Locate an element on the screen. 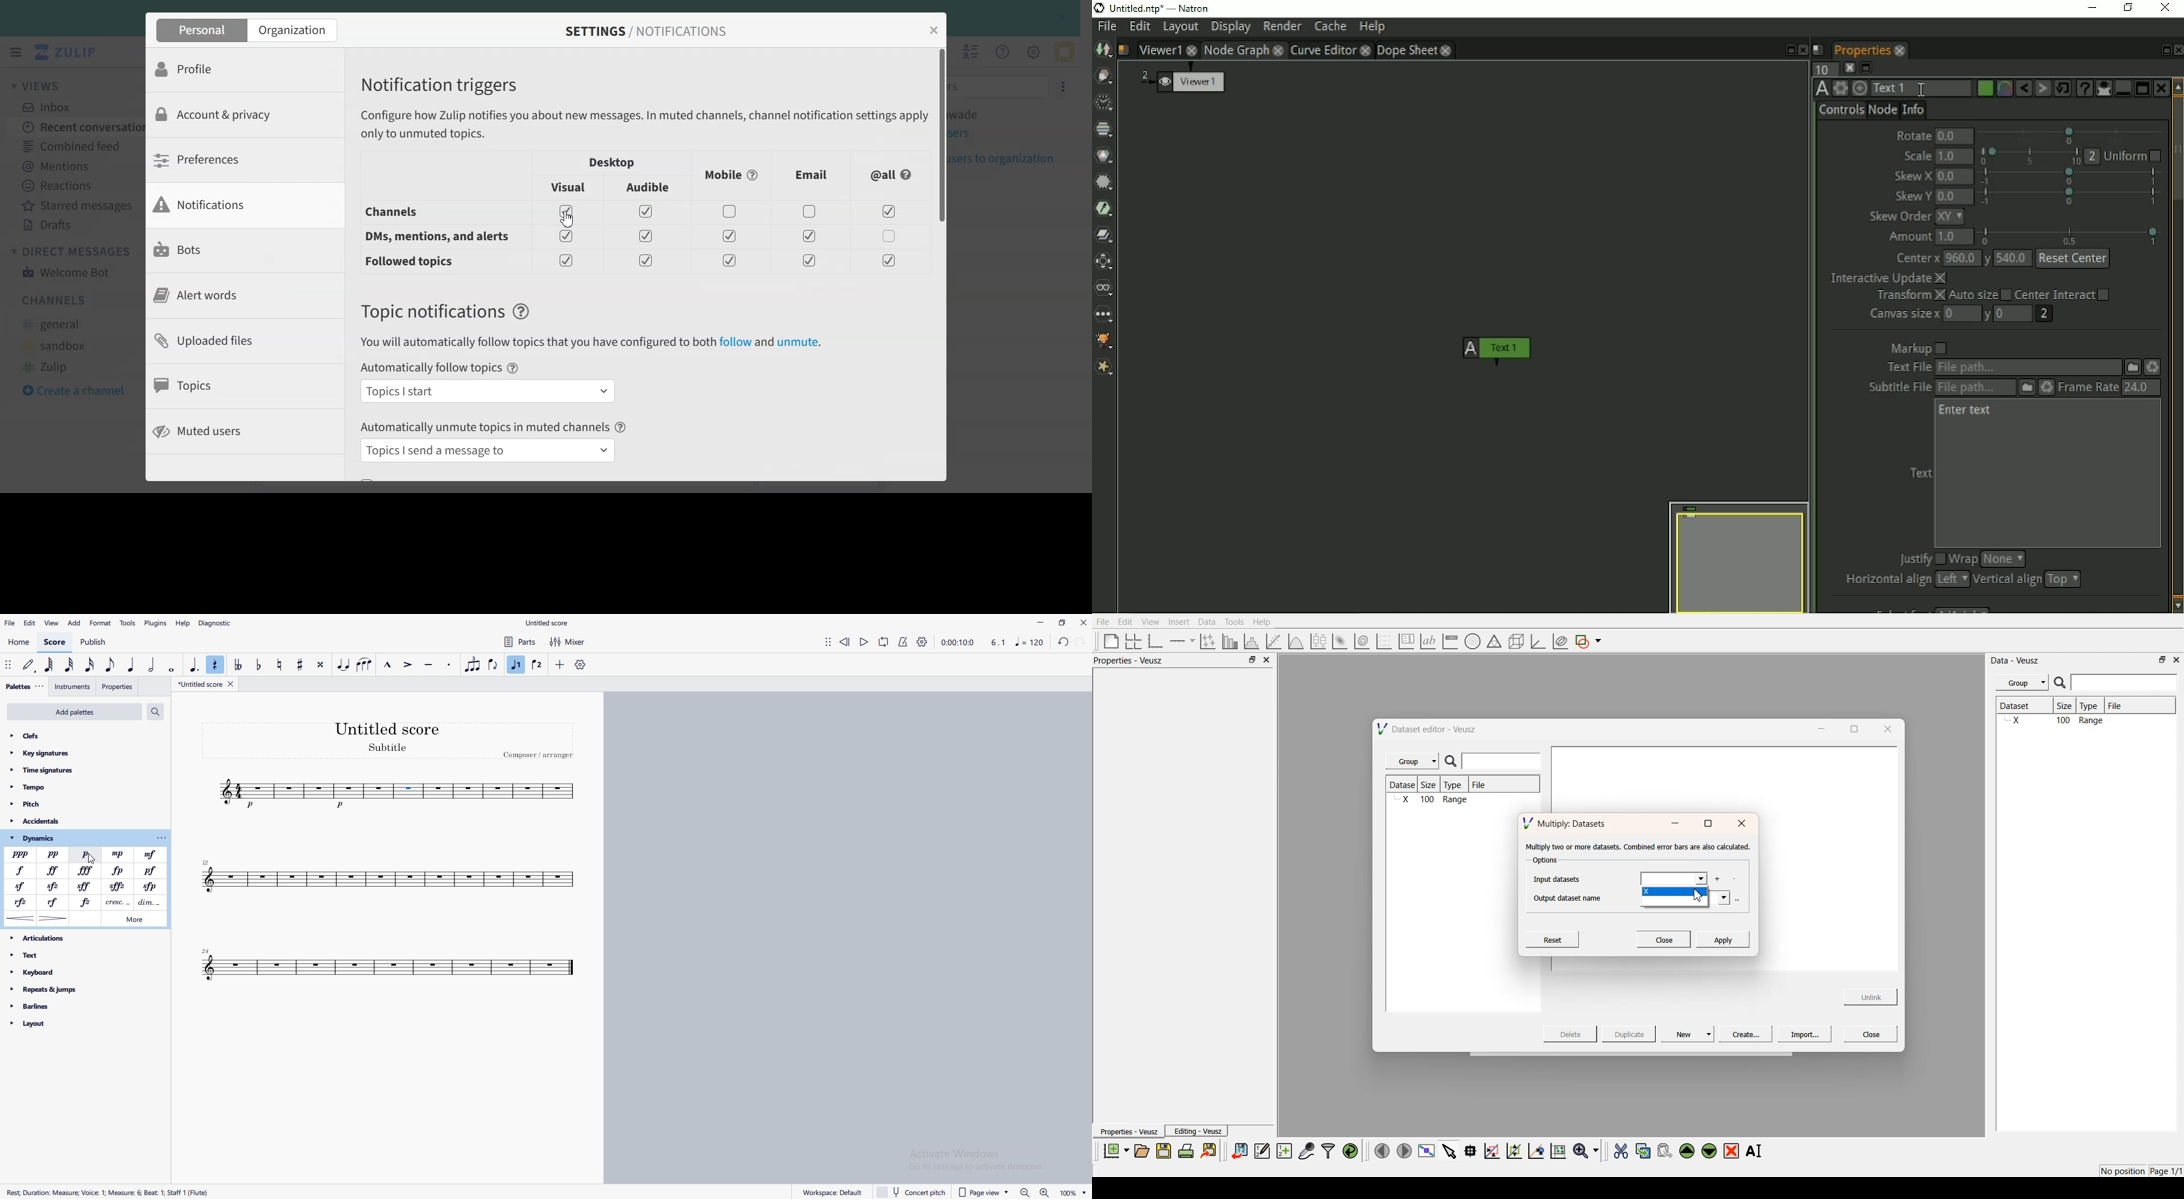 This screenshot has width=2184, height=1204. Size is located at coordinates (1432, 785).